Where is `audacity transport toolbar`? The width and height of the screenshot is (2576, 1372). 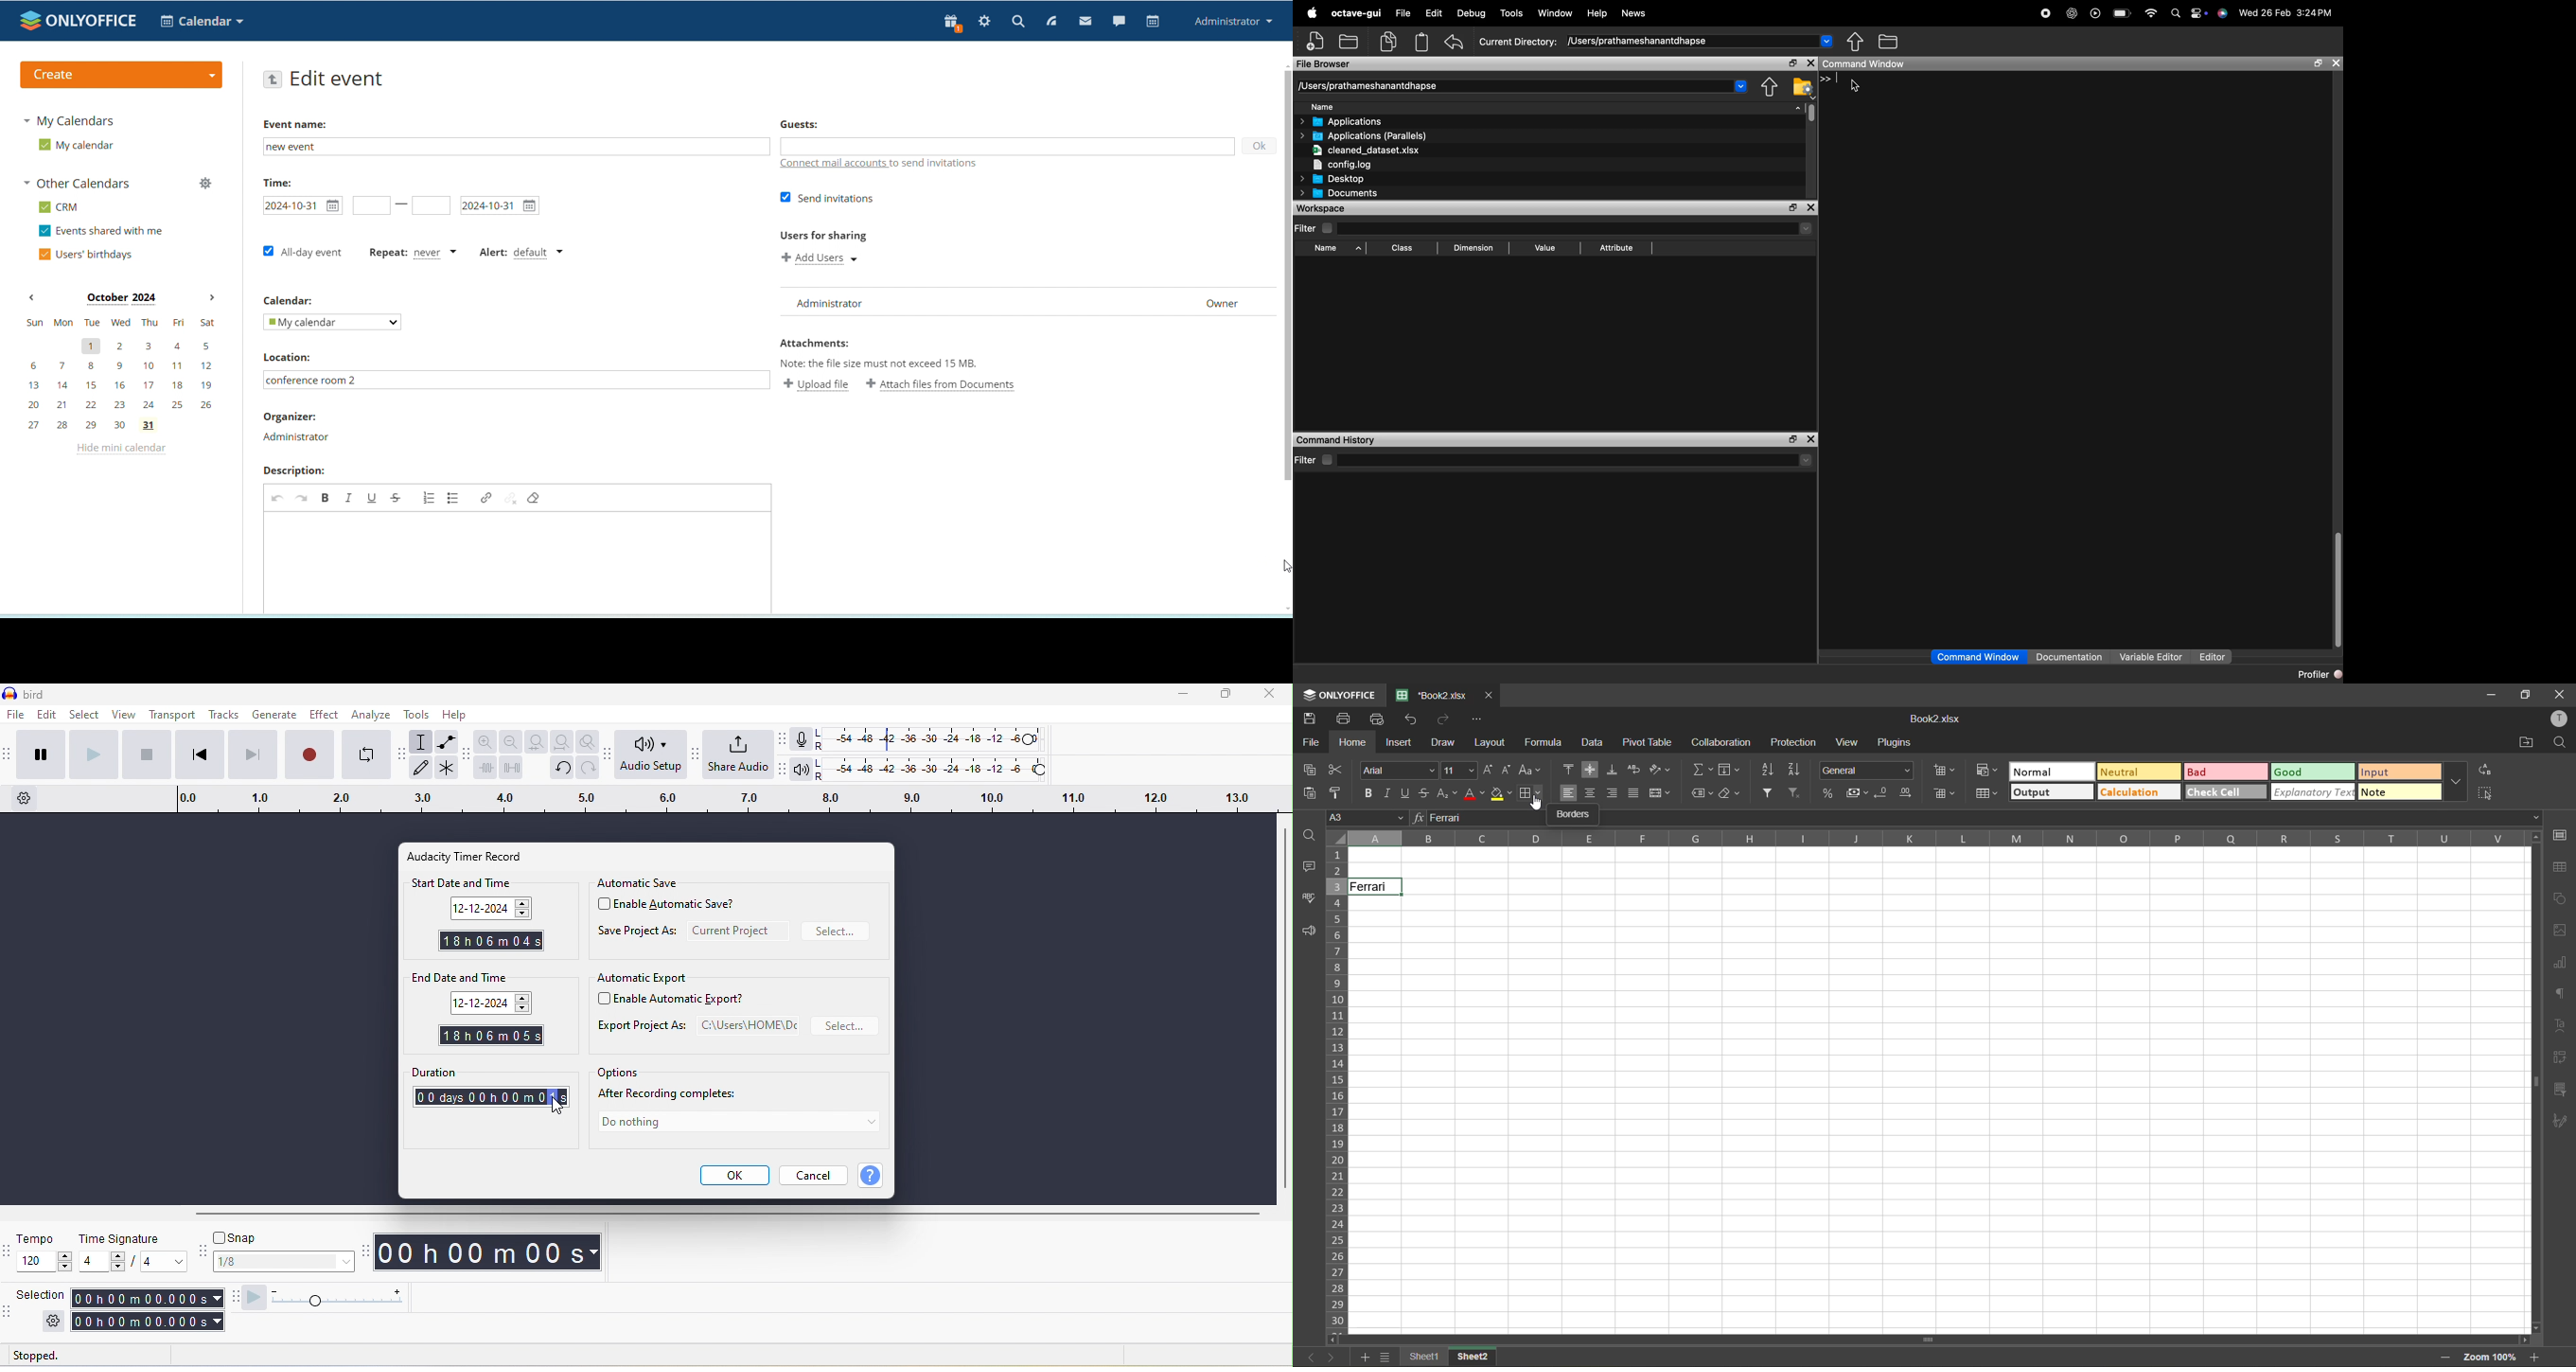
audacity transport toolbar is located at coordinates (9, 754).